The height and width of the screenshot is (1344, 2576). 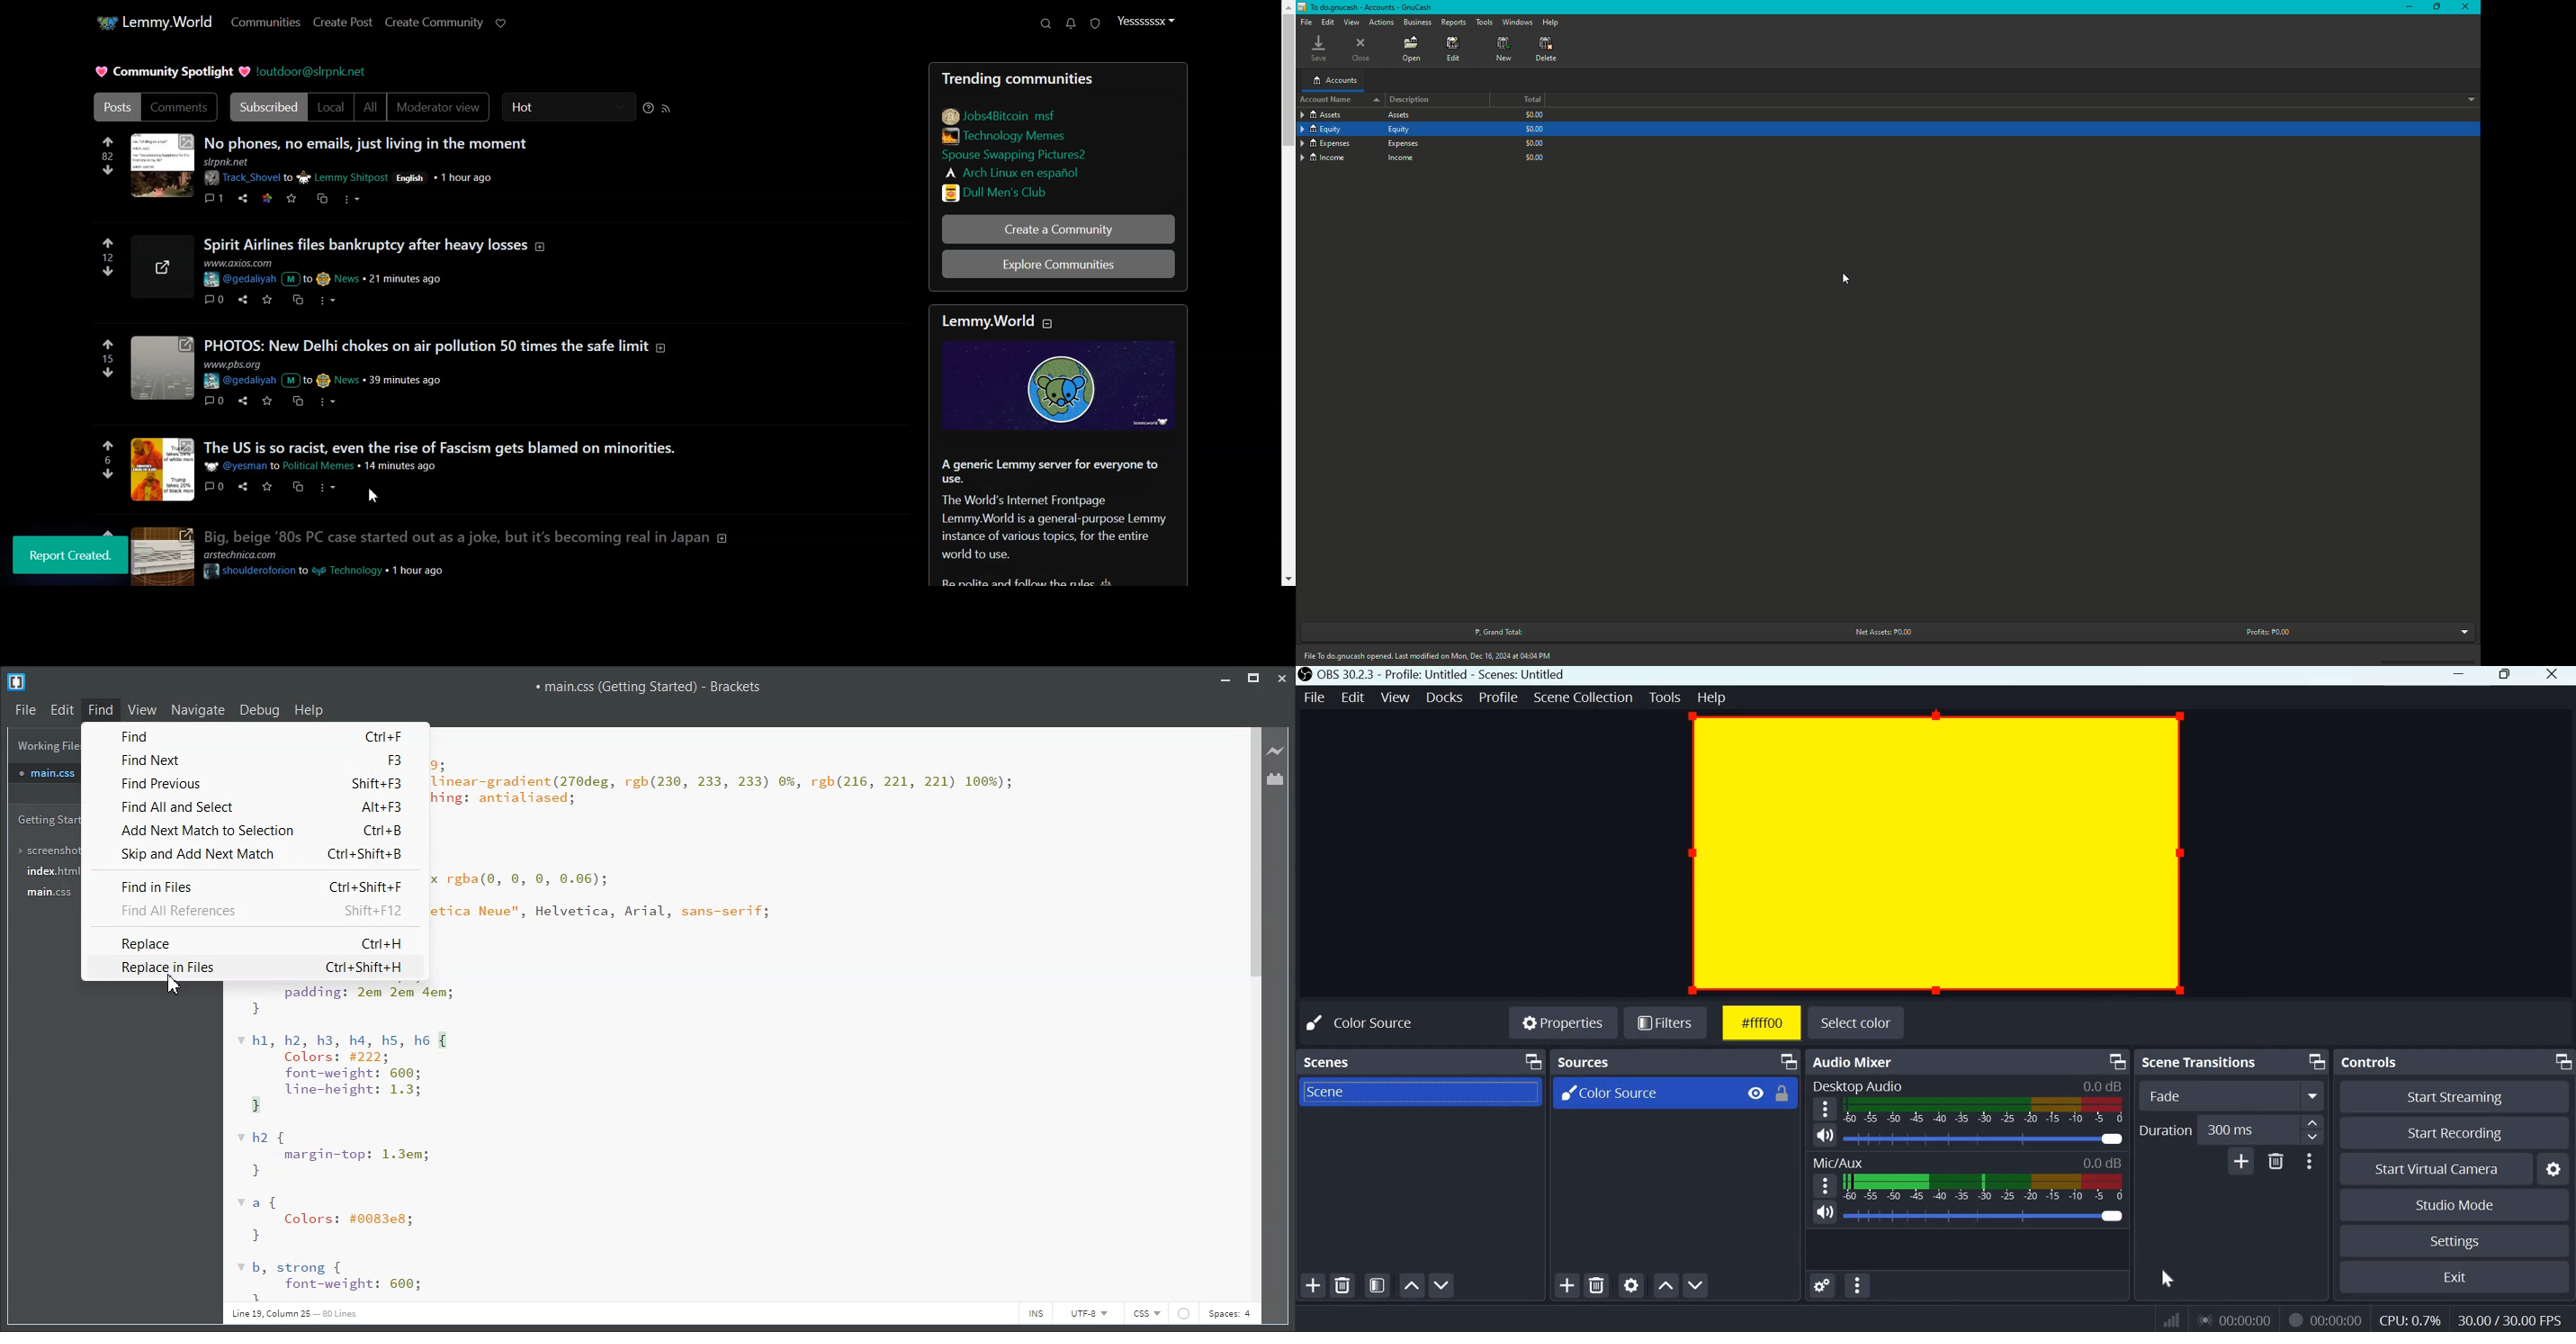 What do you see at coordinates (2241, 1161) in the screenshot?
I see `Add Transition` at bounding box center [2241, 1161].